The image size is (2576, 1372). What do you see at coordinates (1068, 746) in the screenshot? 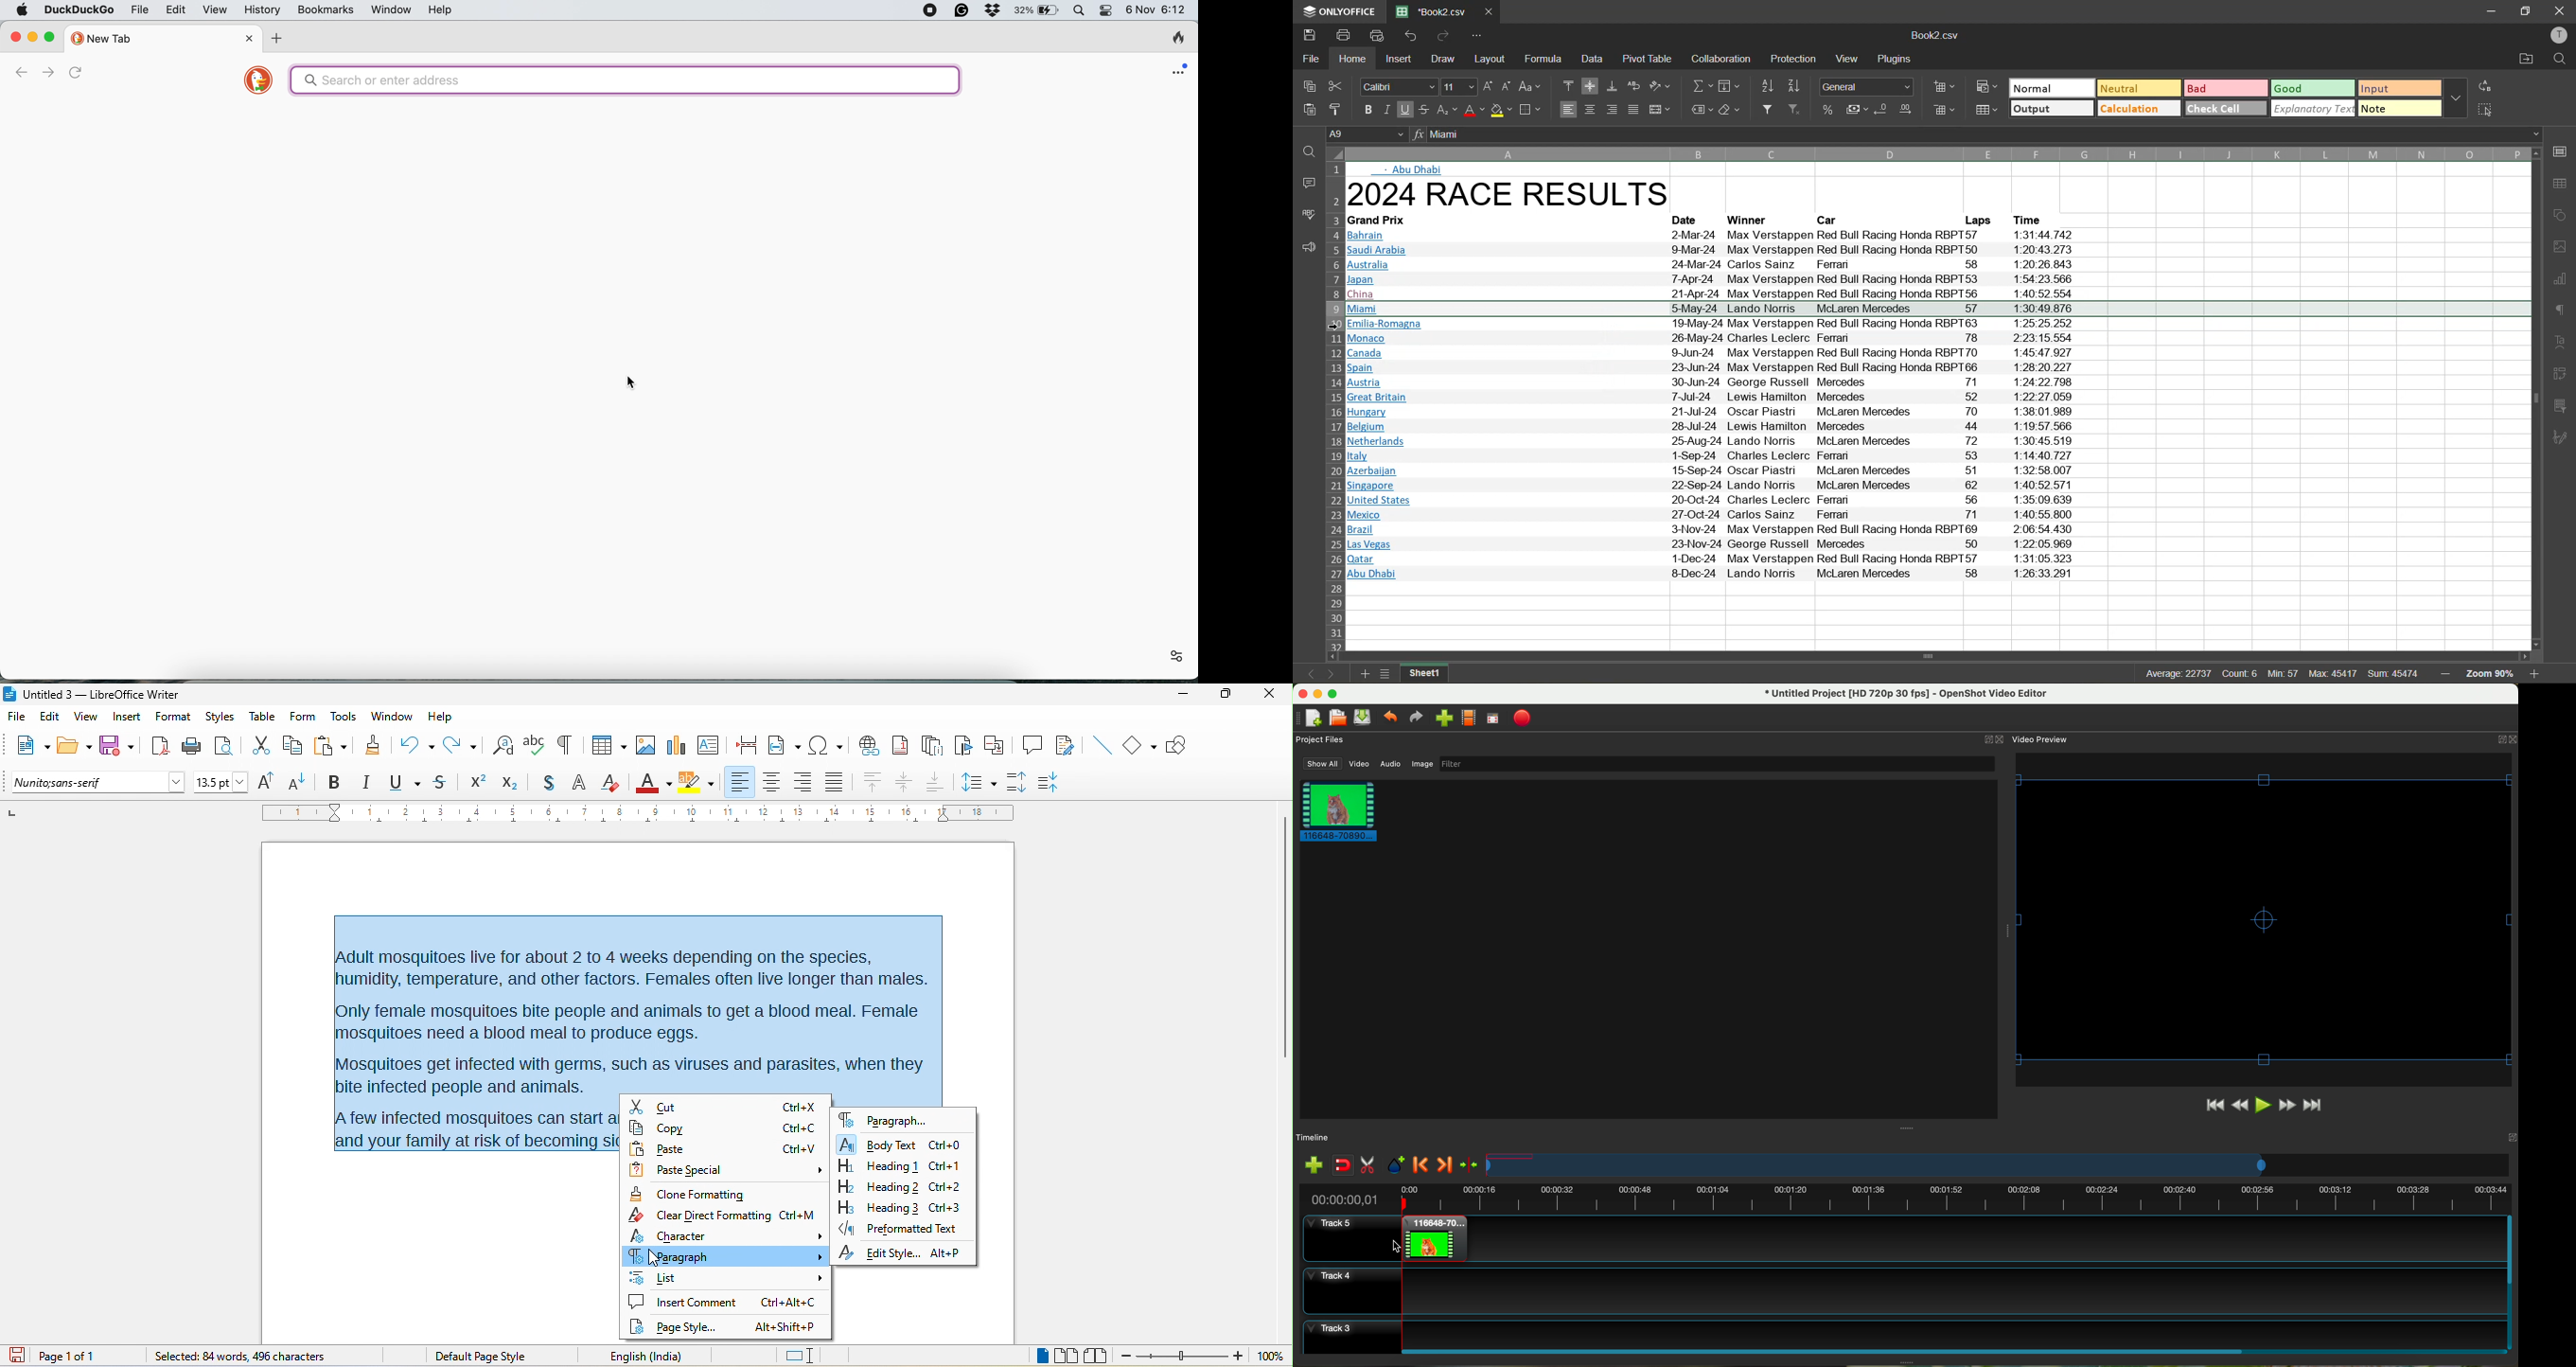
I see `show track changes function` at bounding box center [1068, 746].